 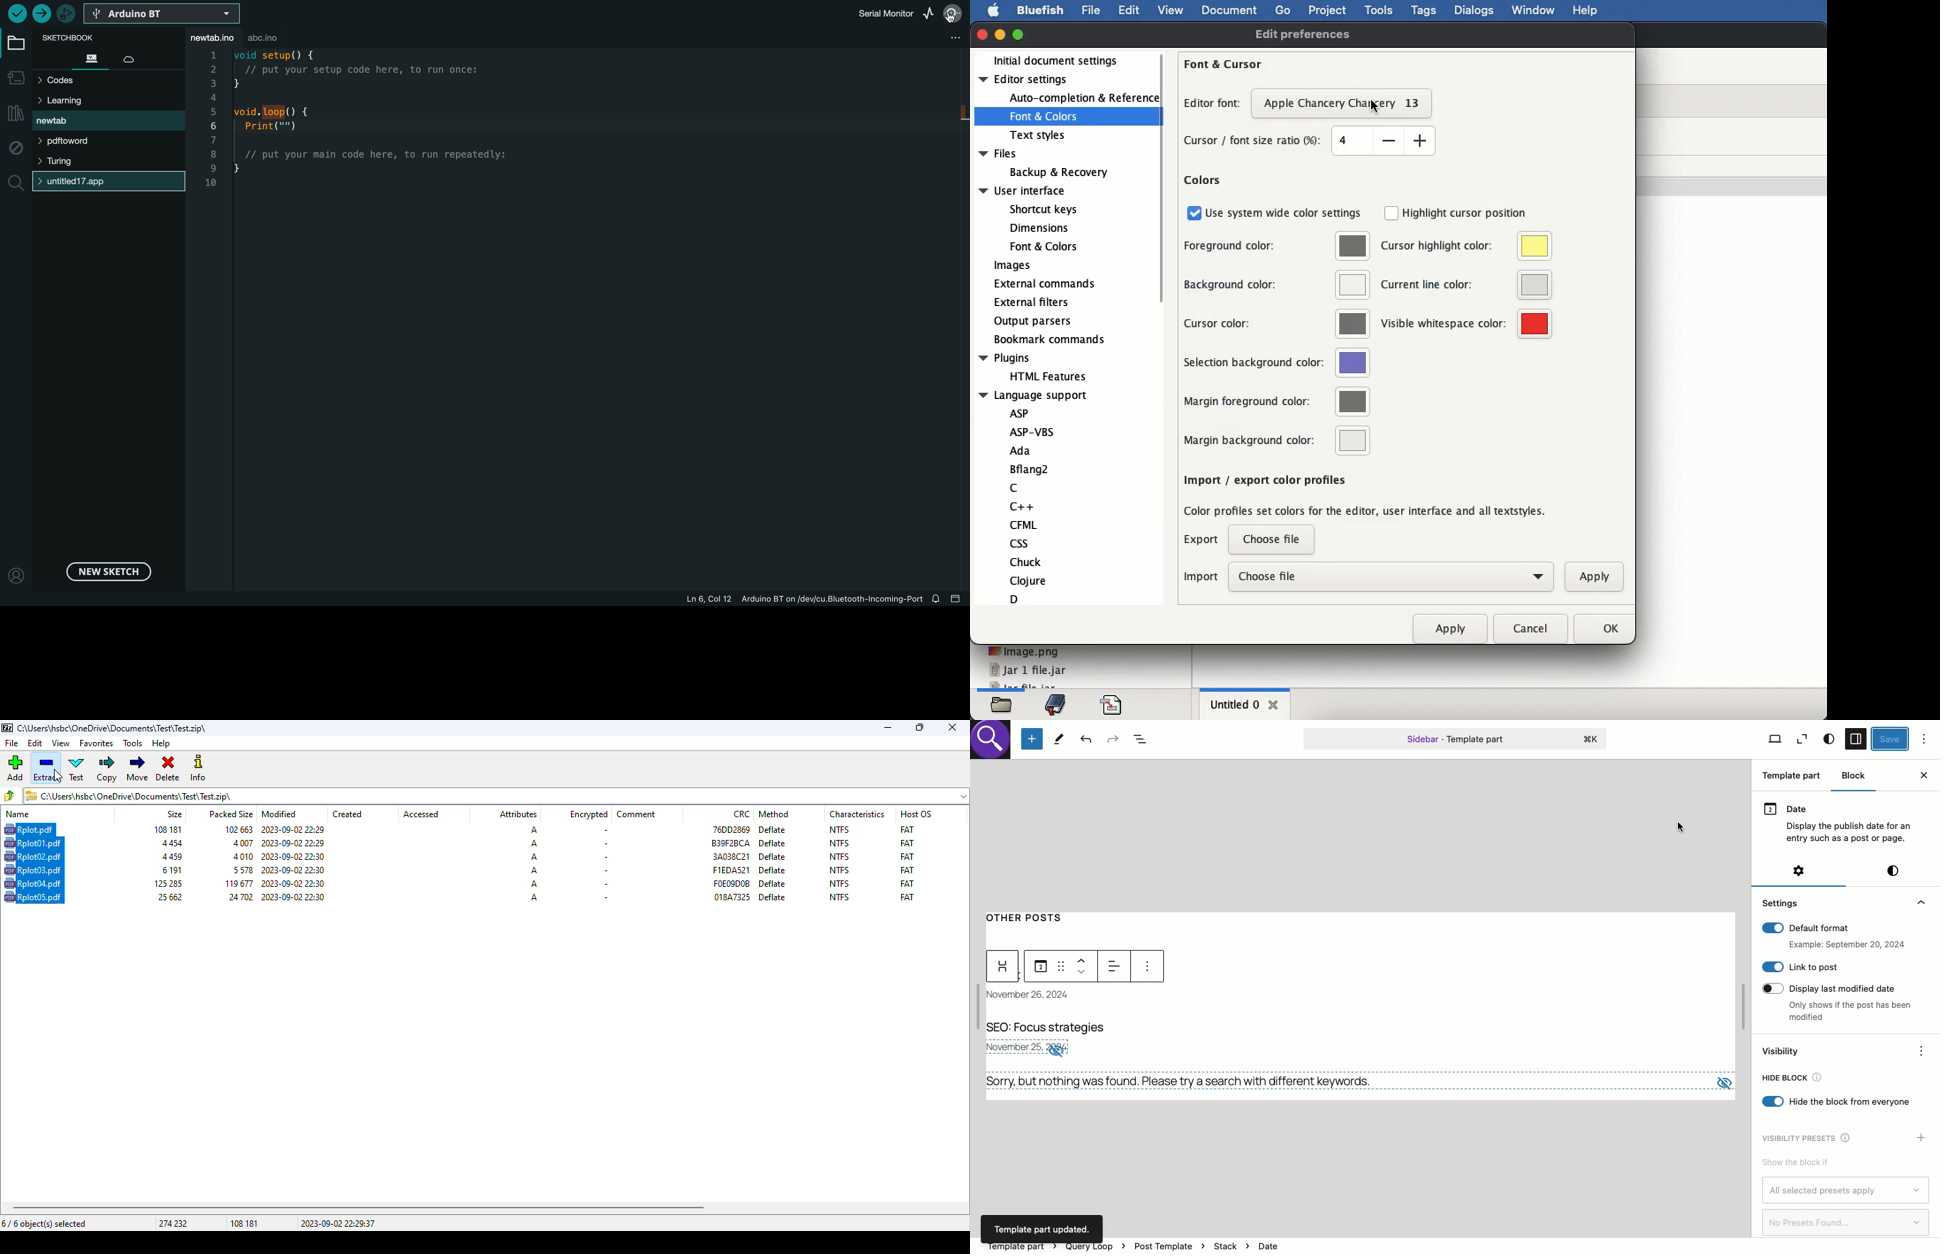 What do you see at coordinates (168, 769) in the screenshot?
I see `delete` at bounding box center [168, 769].